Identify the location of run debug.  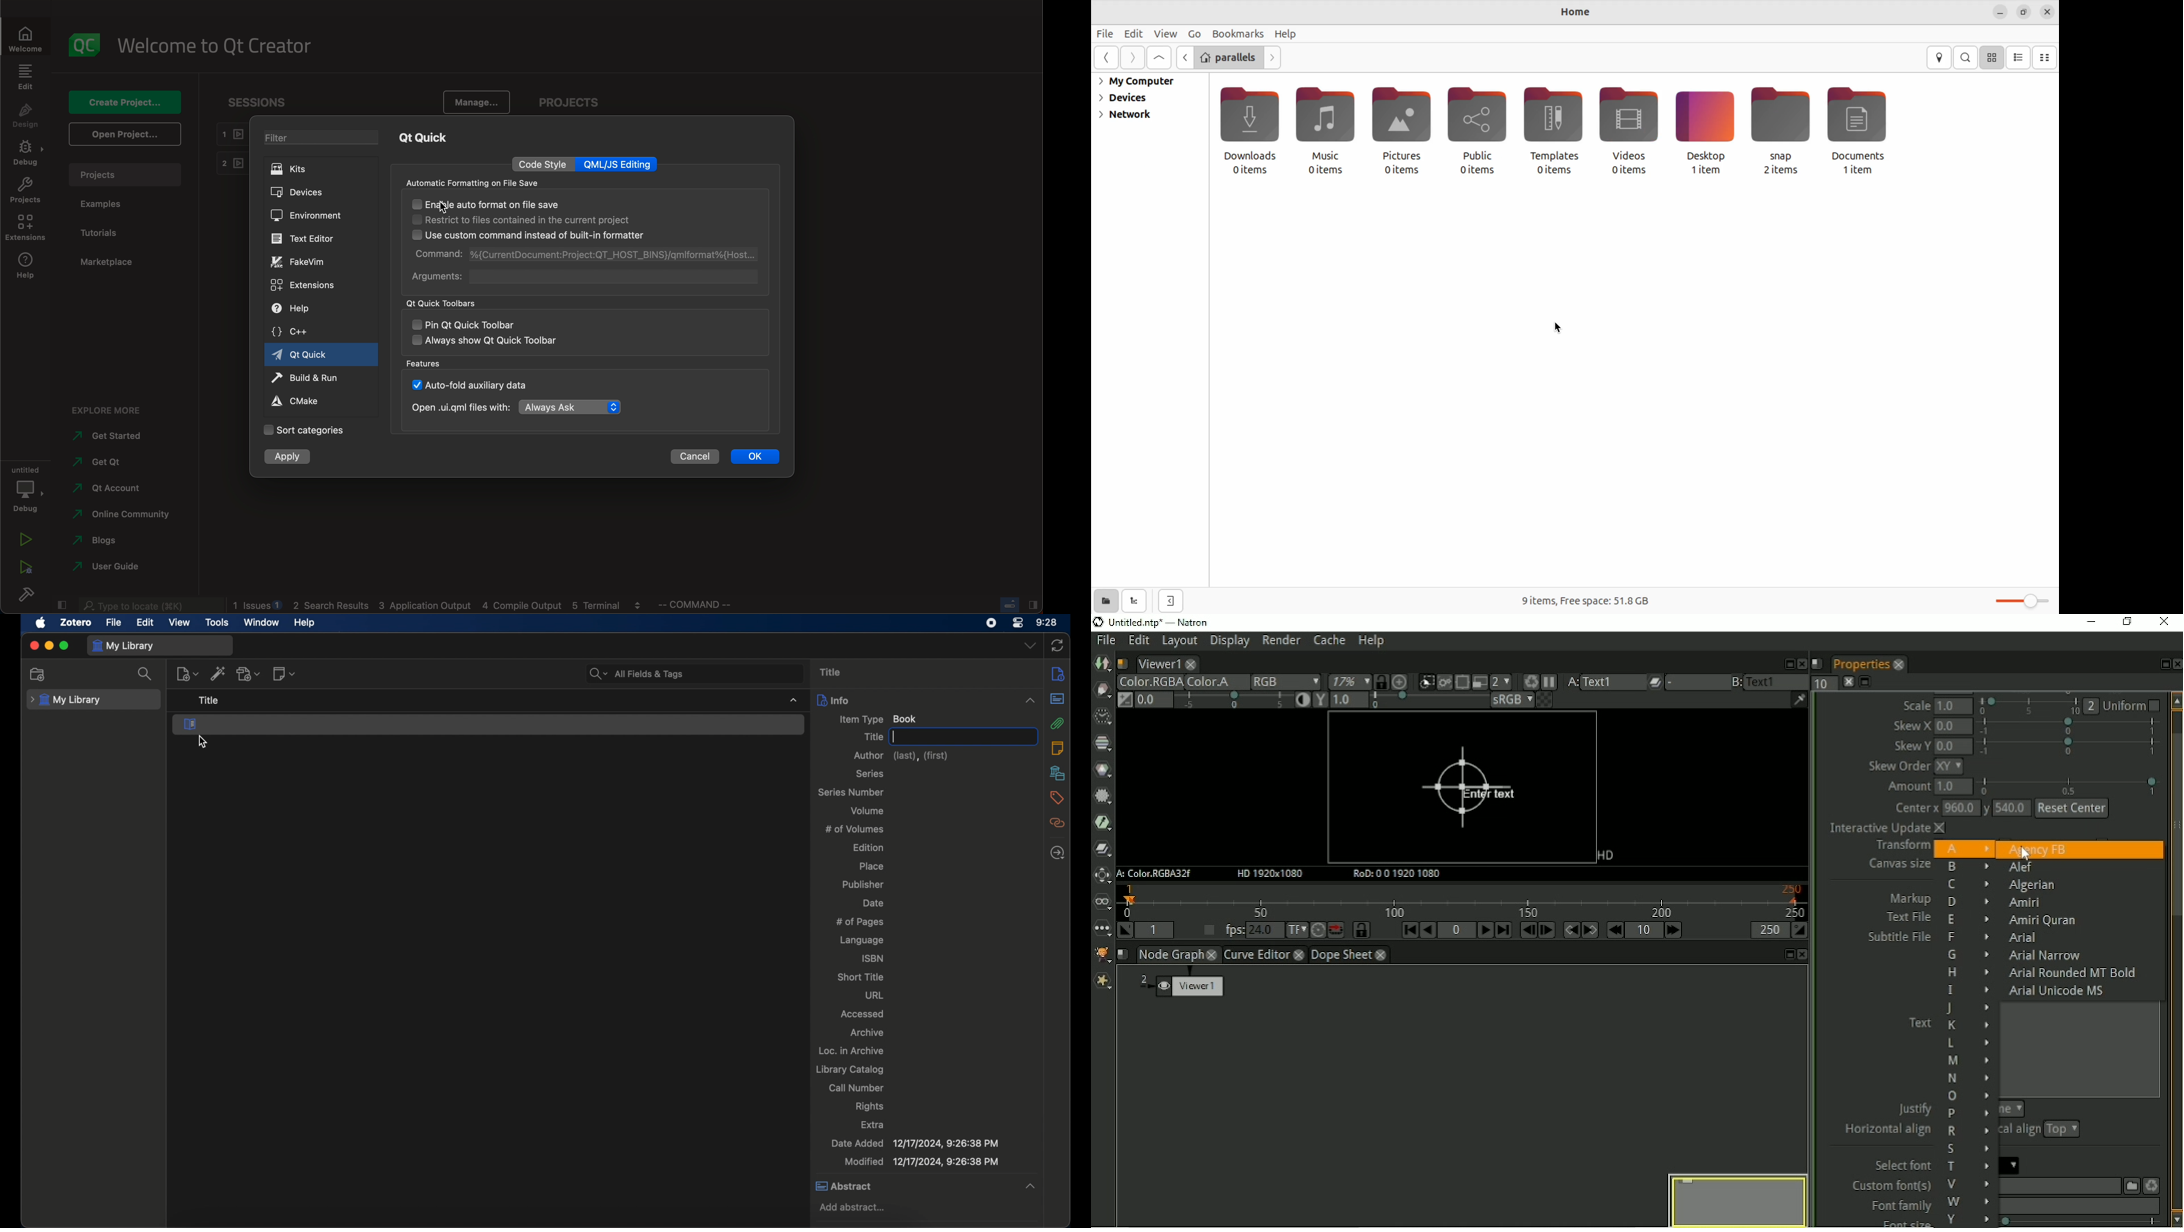
(27, 565).